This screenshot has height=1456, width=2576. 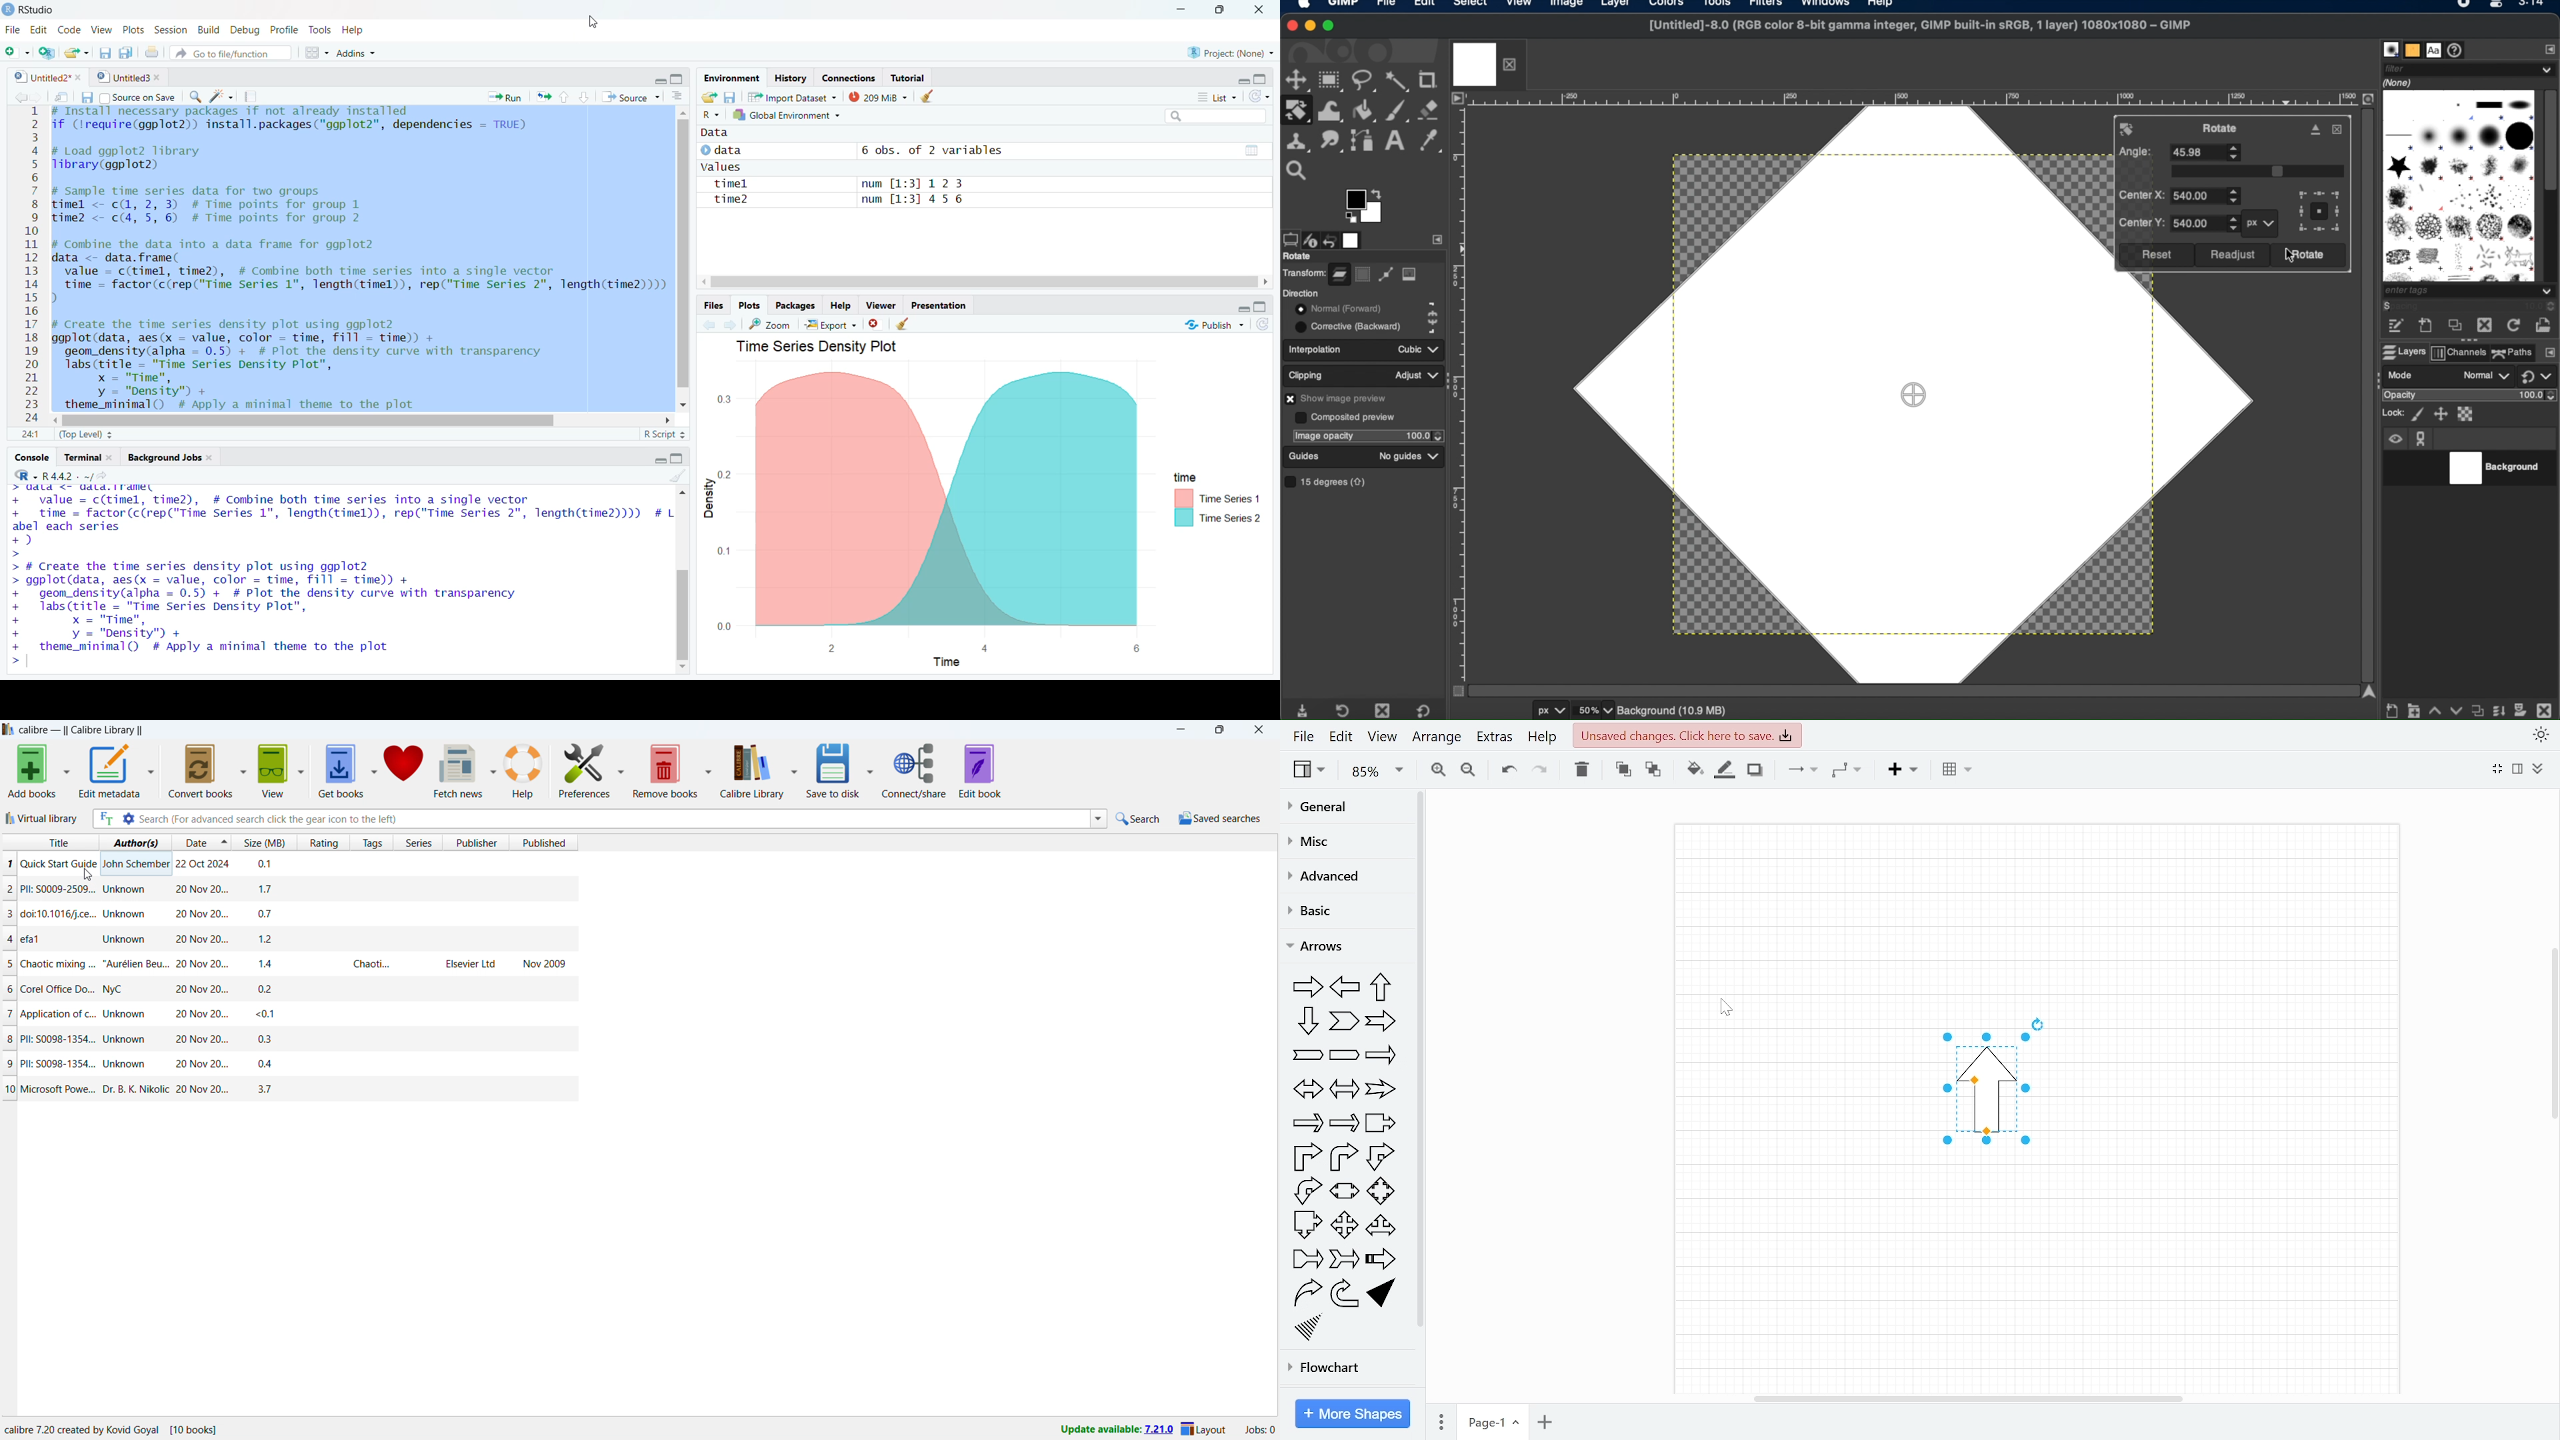 I want to click on readjust, so click(x=2233, y=255).